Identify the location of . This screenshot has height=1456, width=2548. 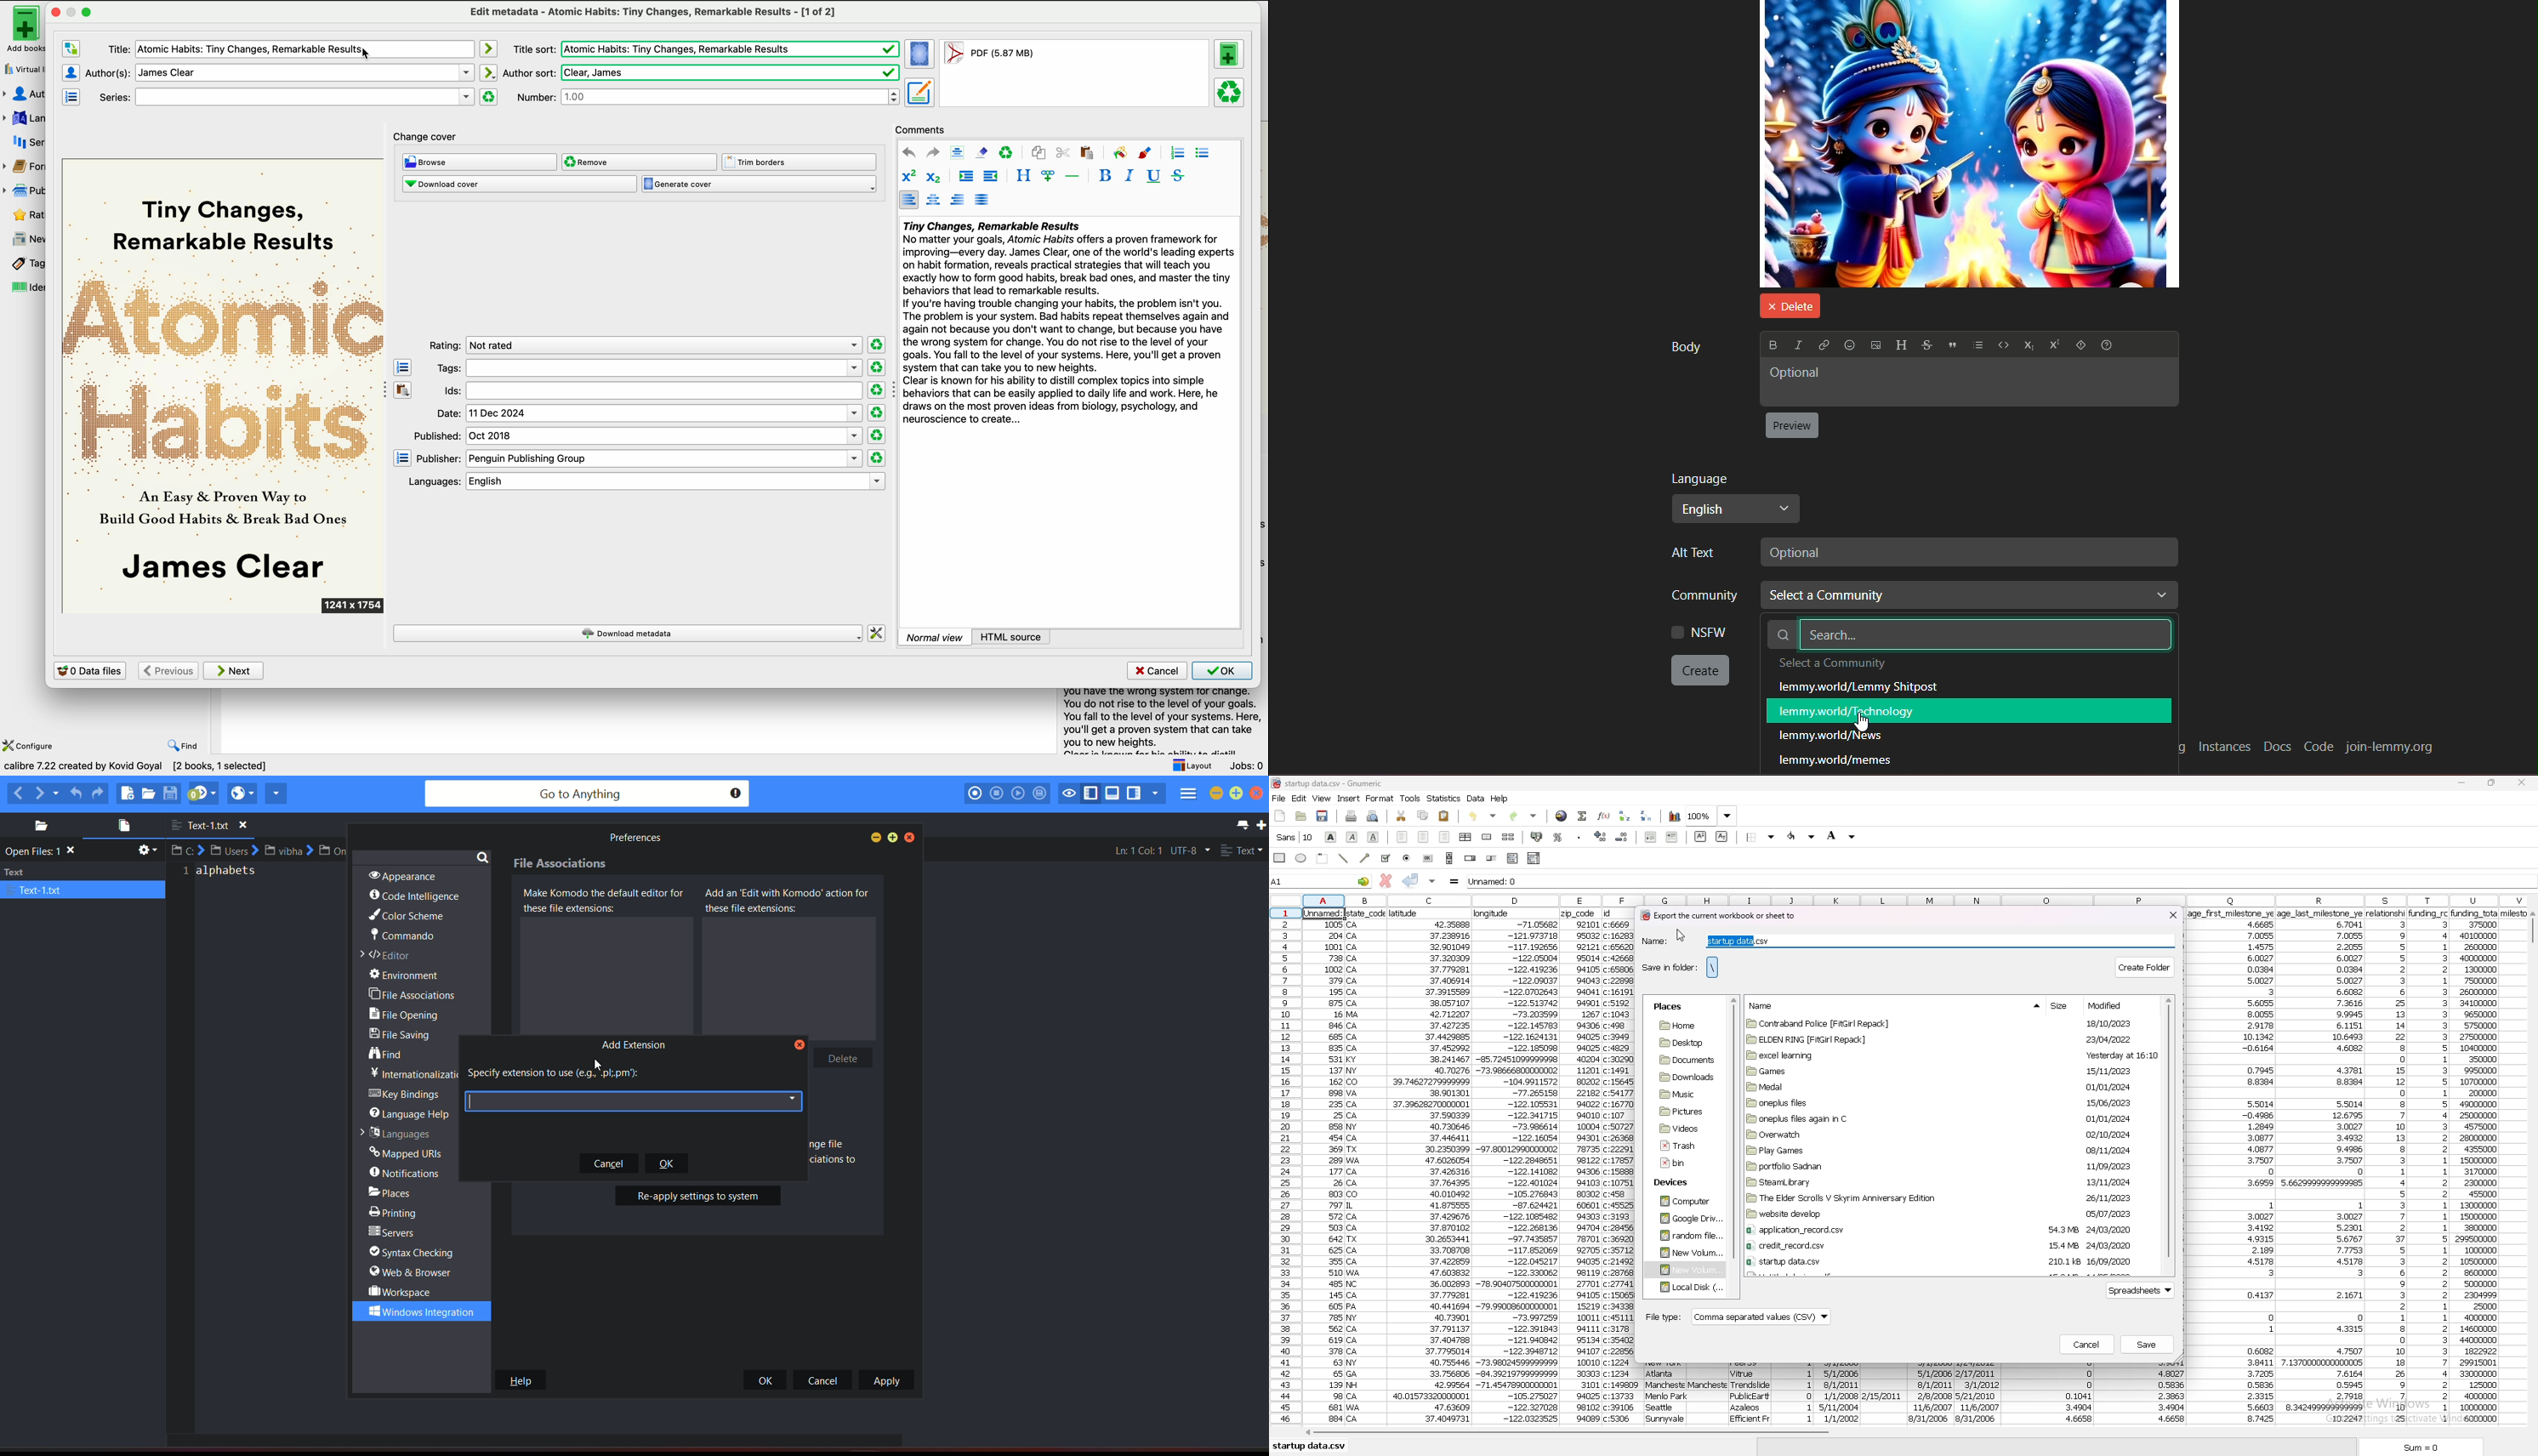
(1367, 1167).